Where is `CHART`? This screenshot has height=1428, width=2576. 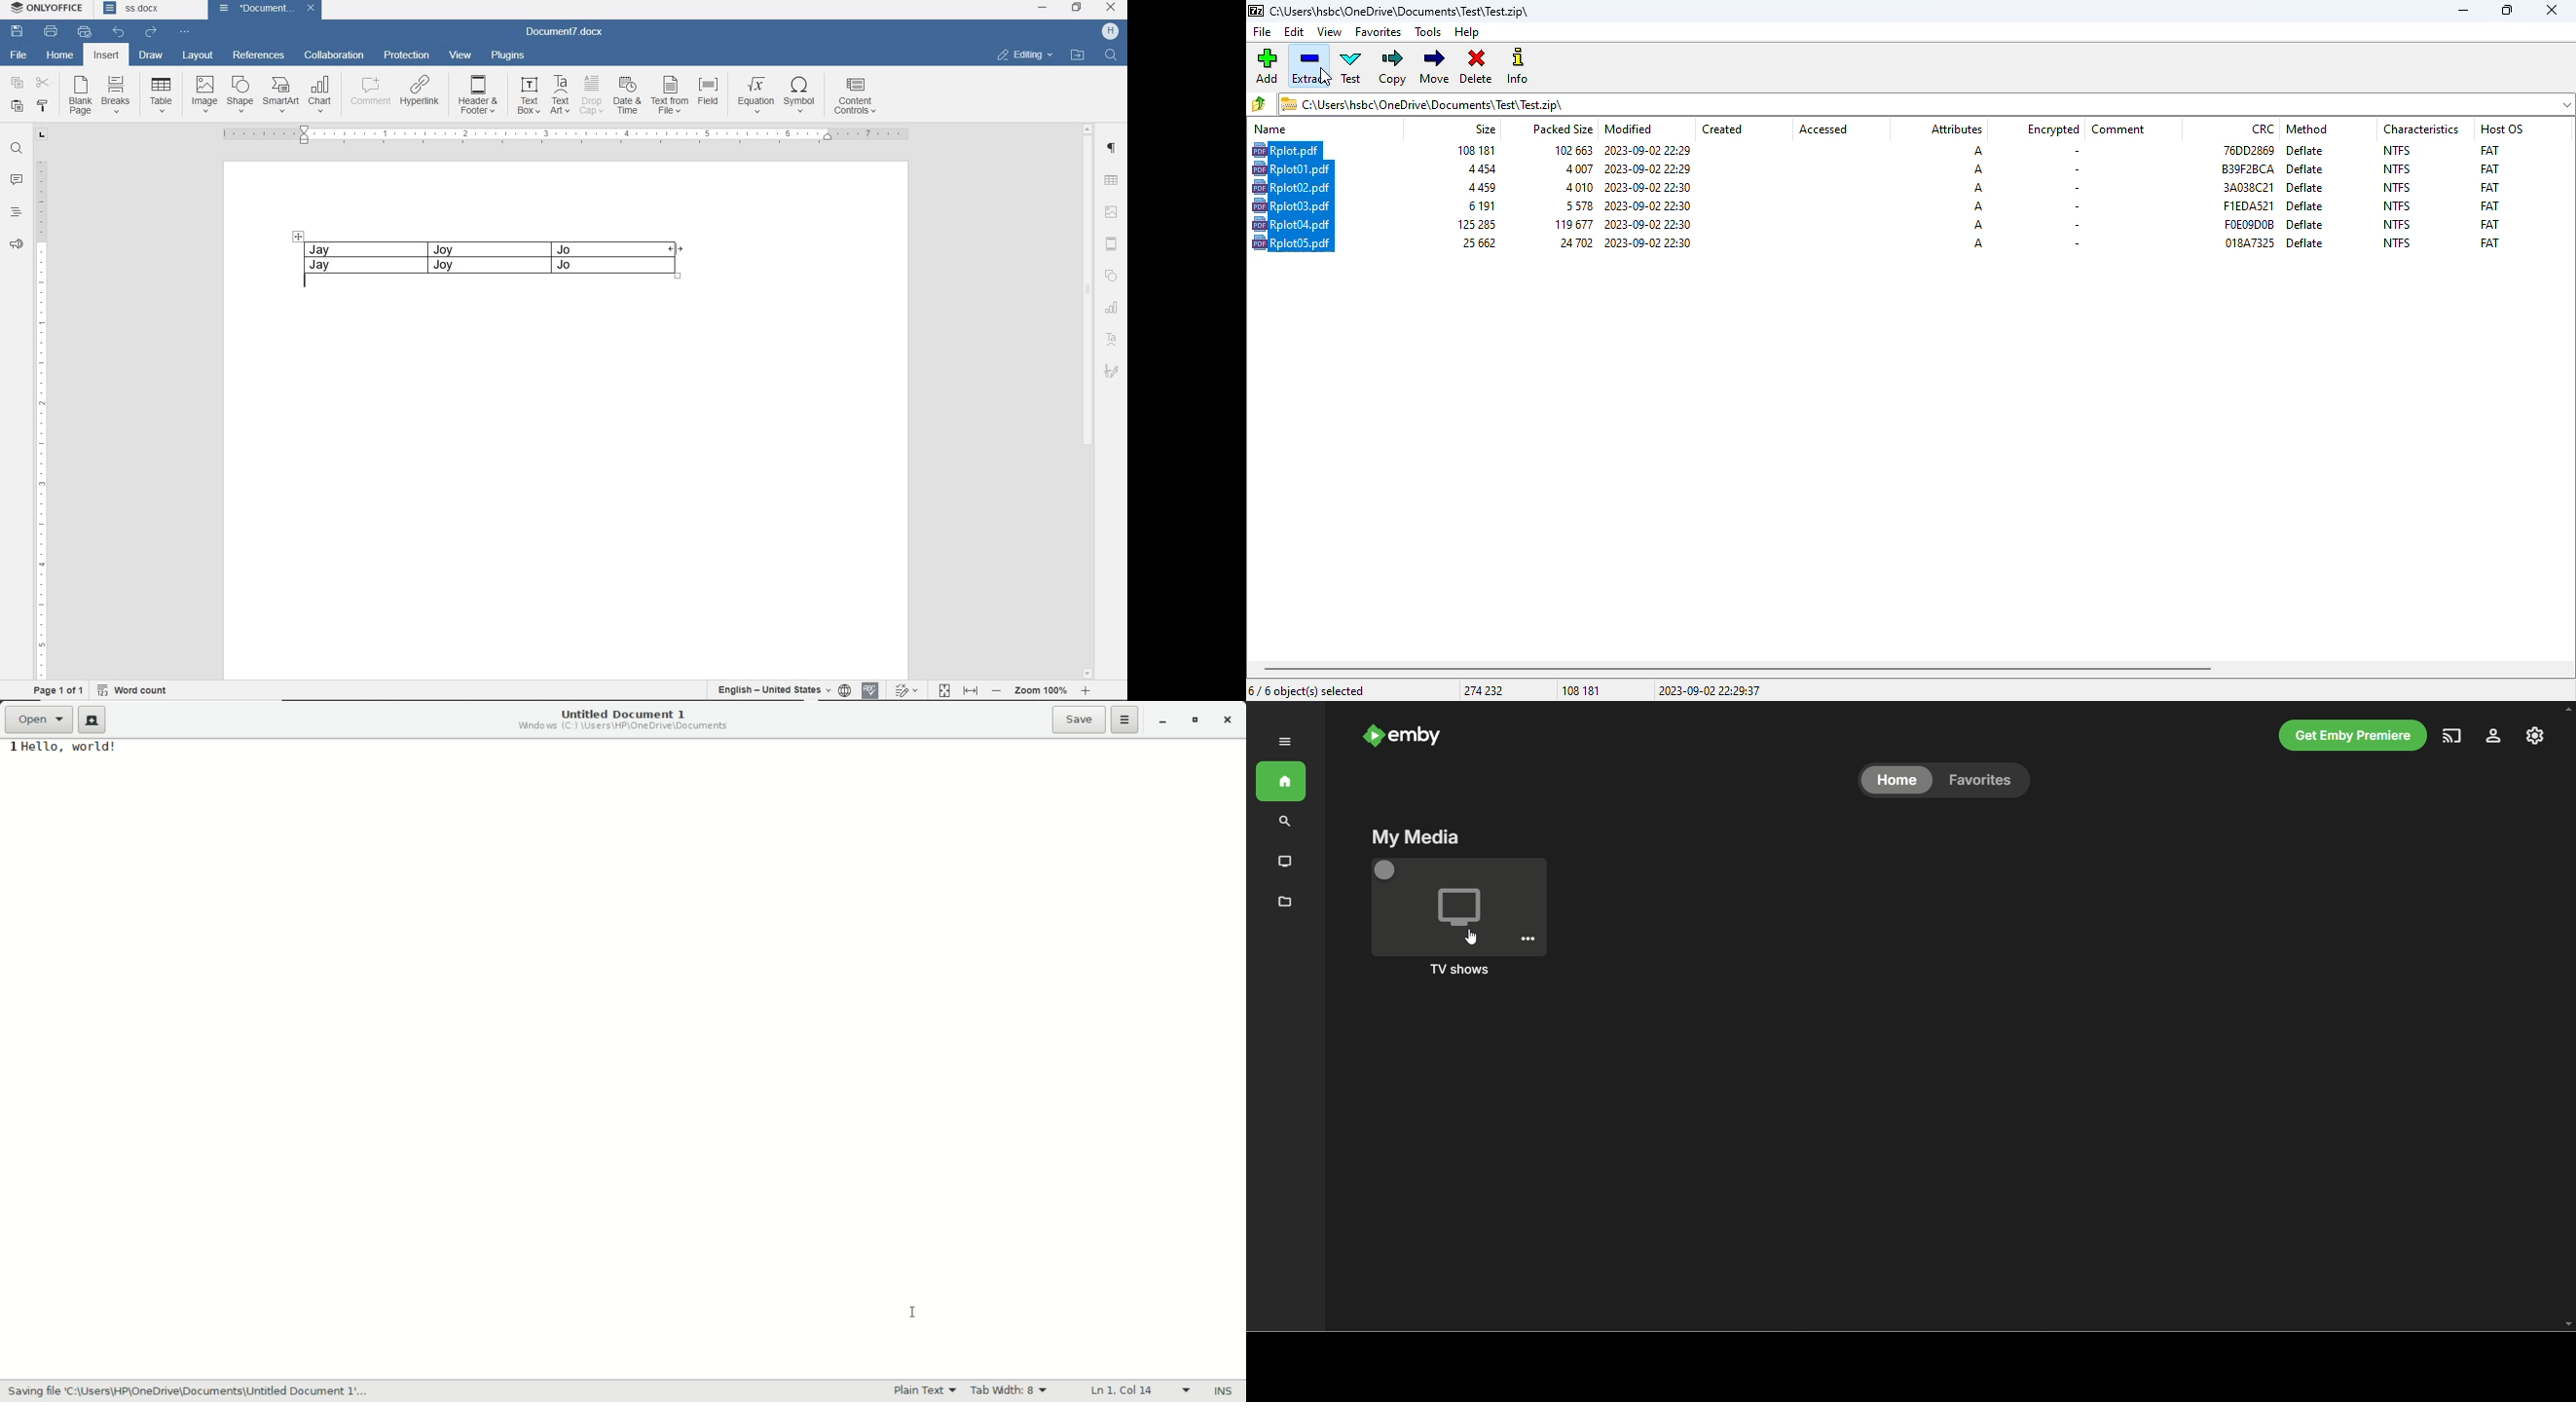
CHART is located at coordinates (1113, 308).